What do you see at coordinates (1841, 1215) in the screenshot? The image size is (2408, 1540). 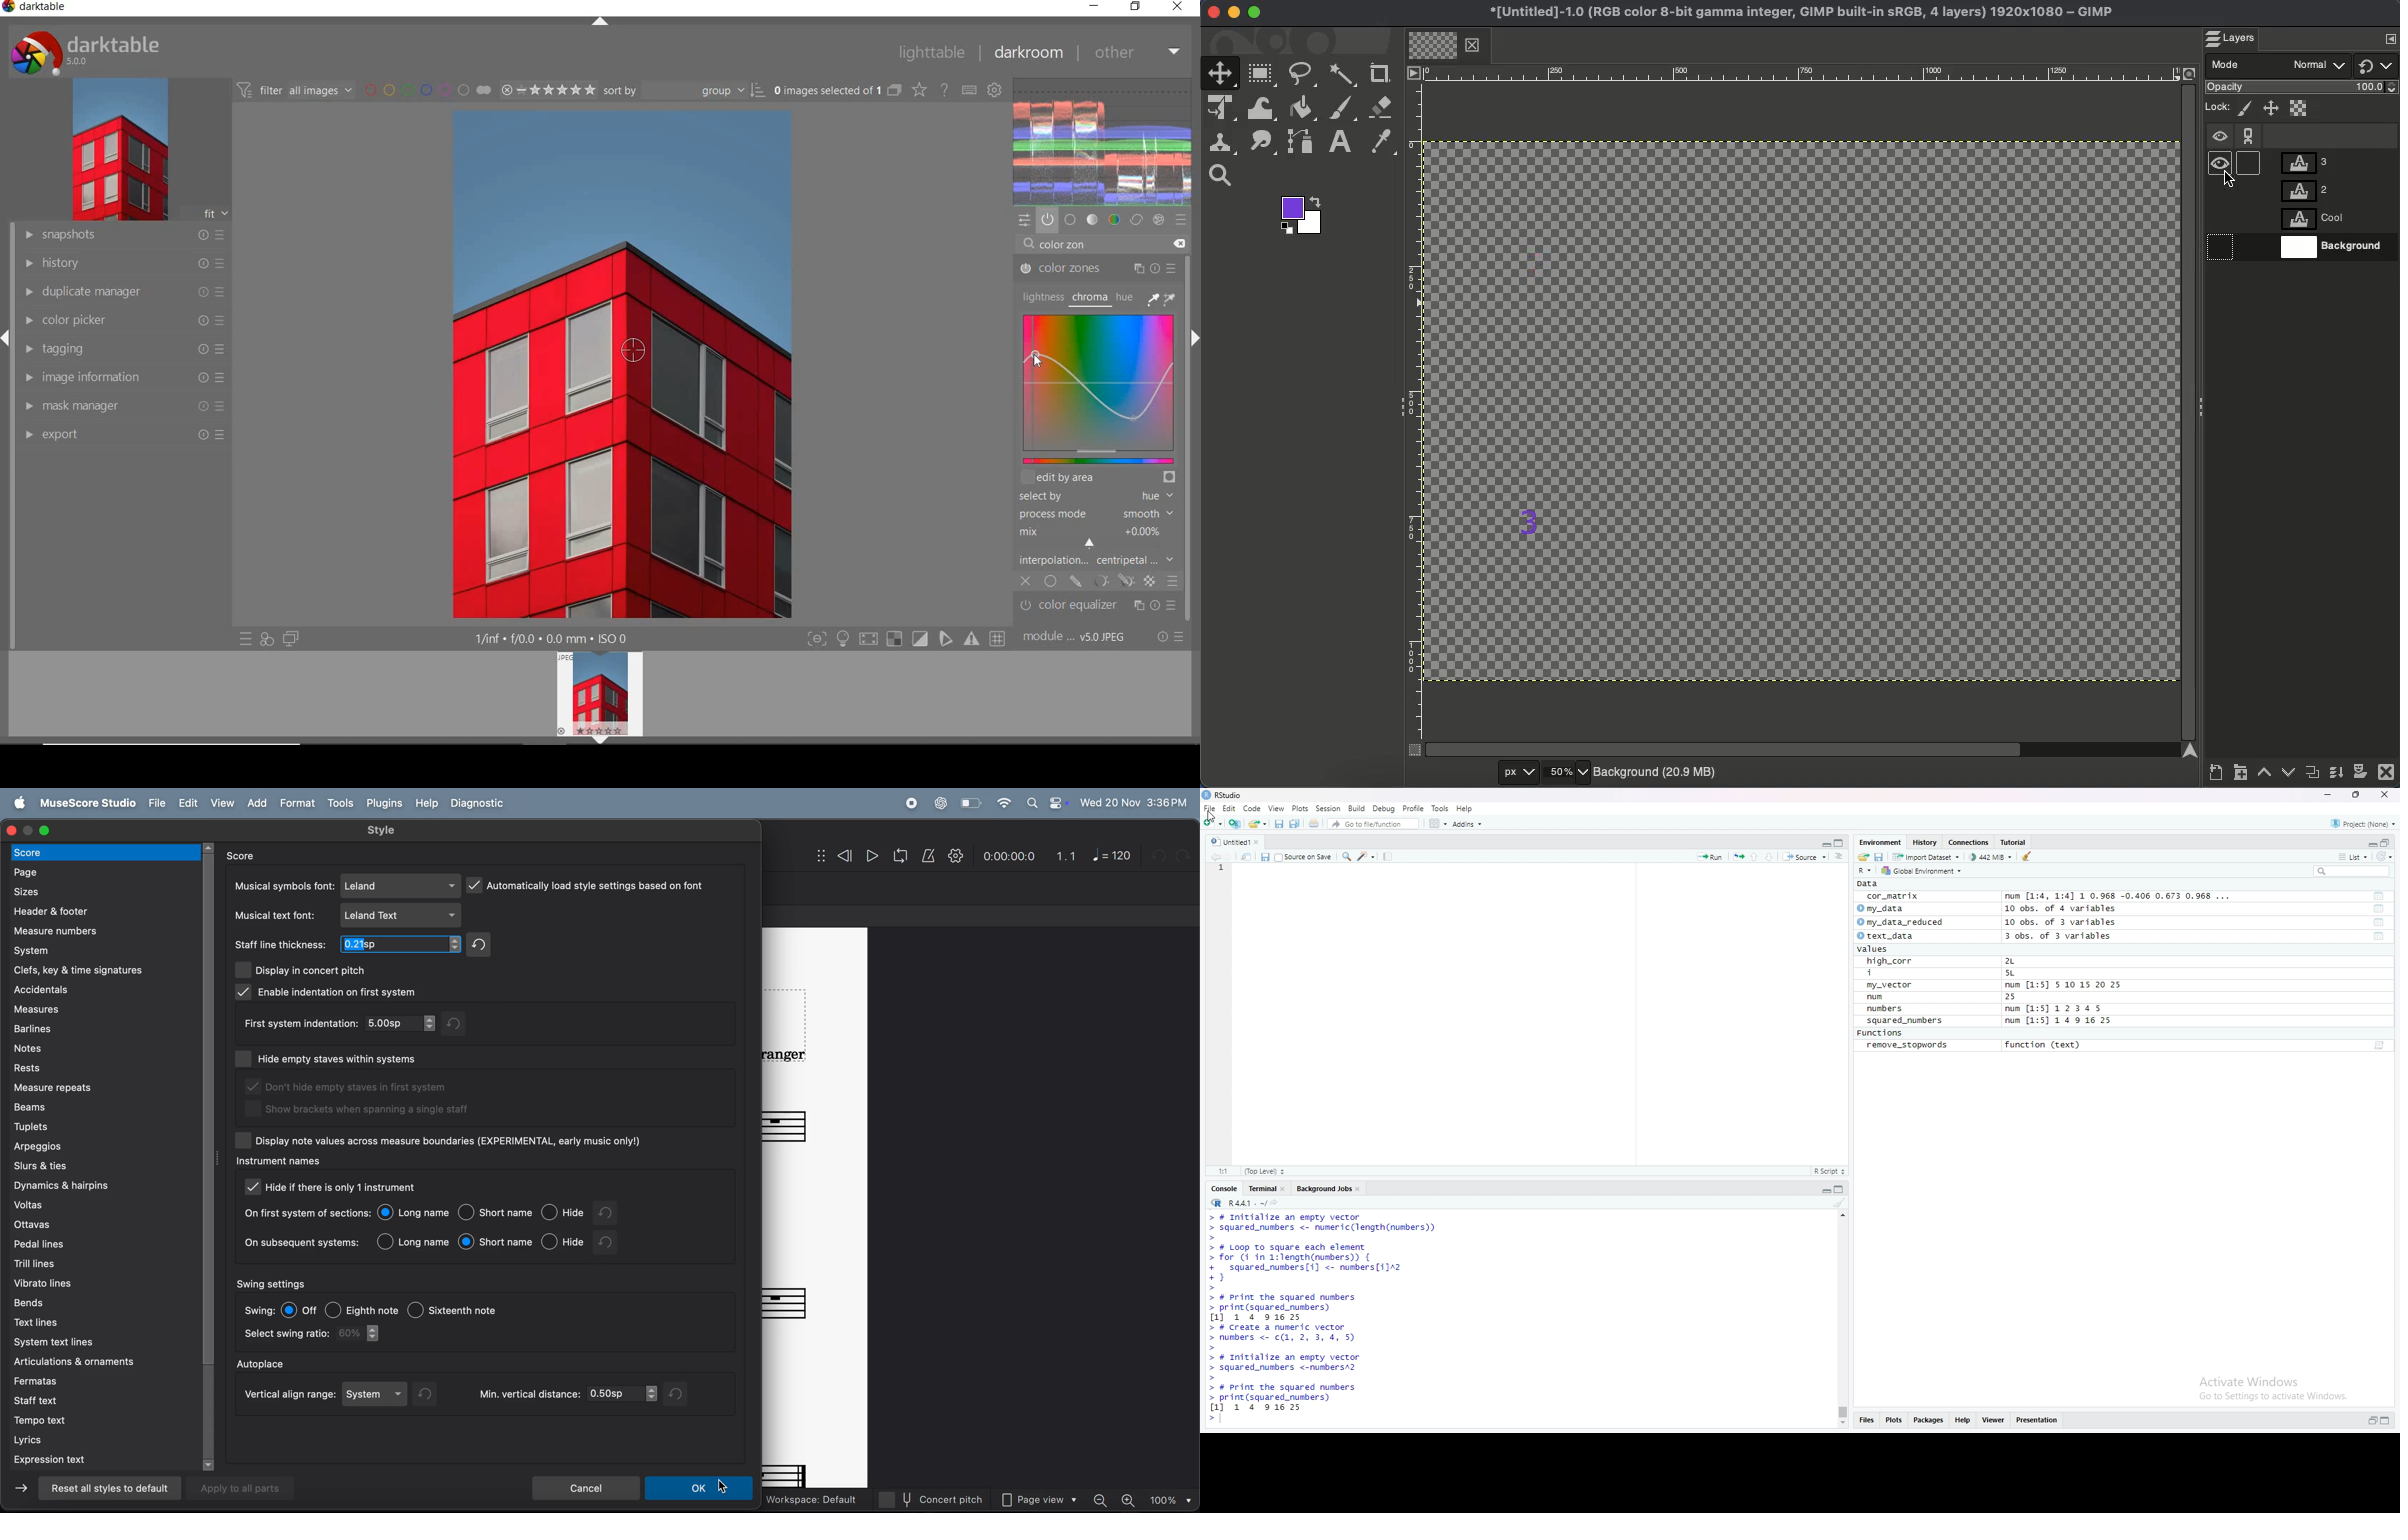 I see `Scrollbar up` at bounding box center [1841, 1215].